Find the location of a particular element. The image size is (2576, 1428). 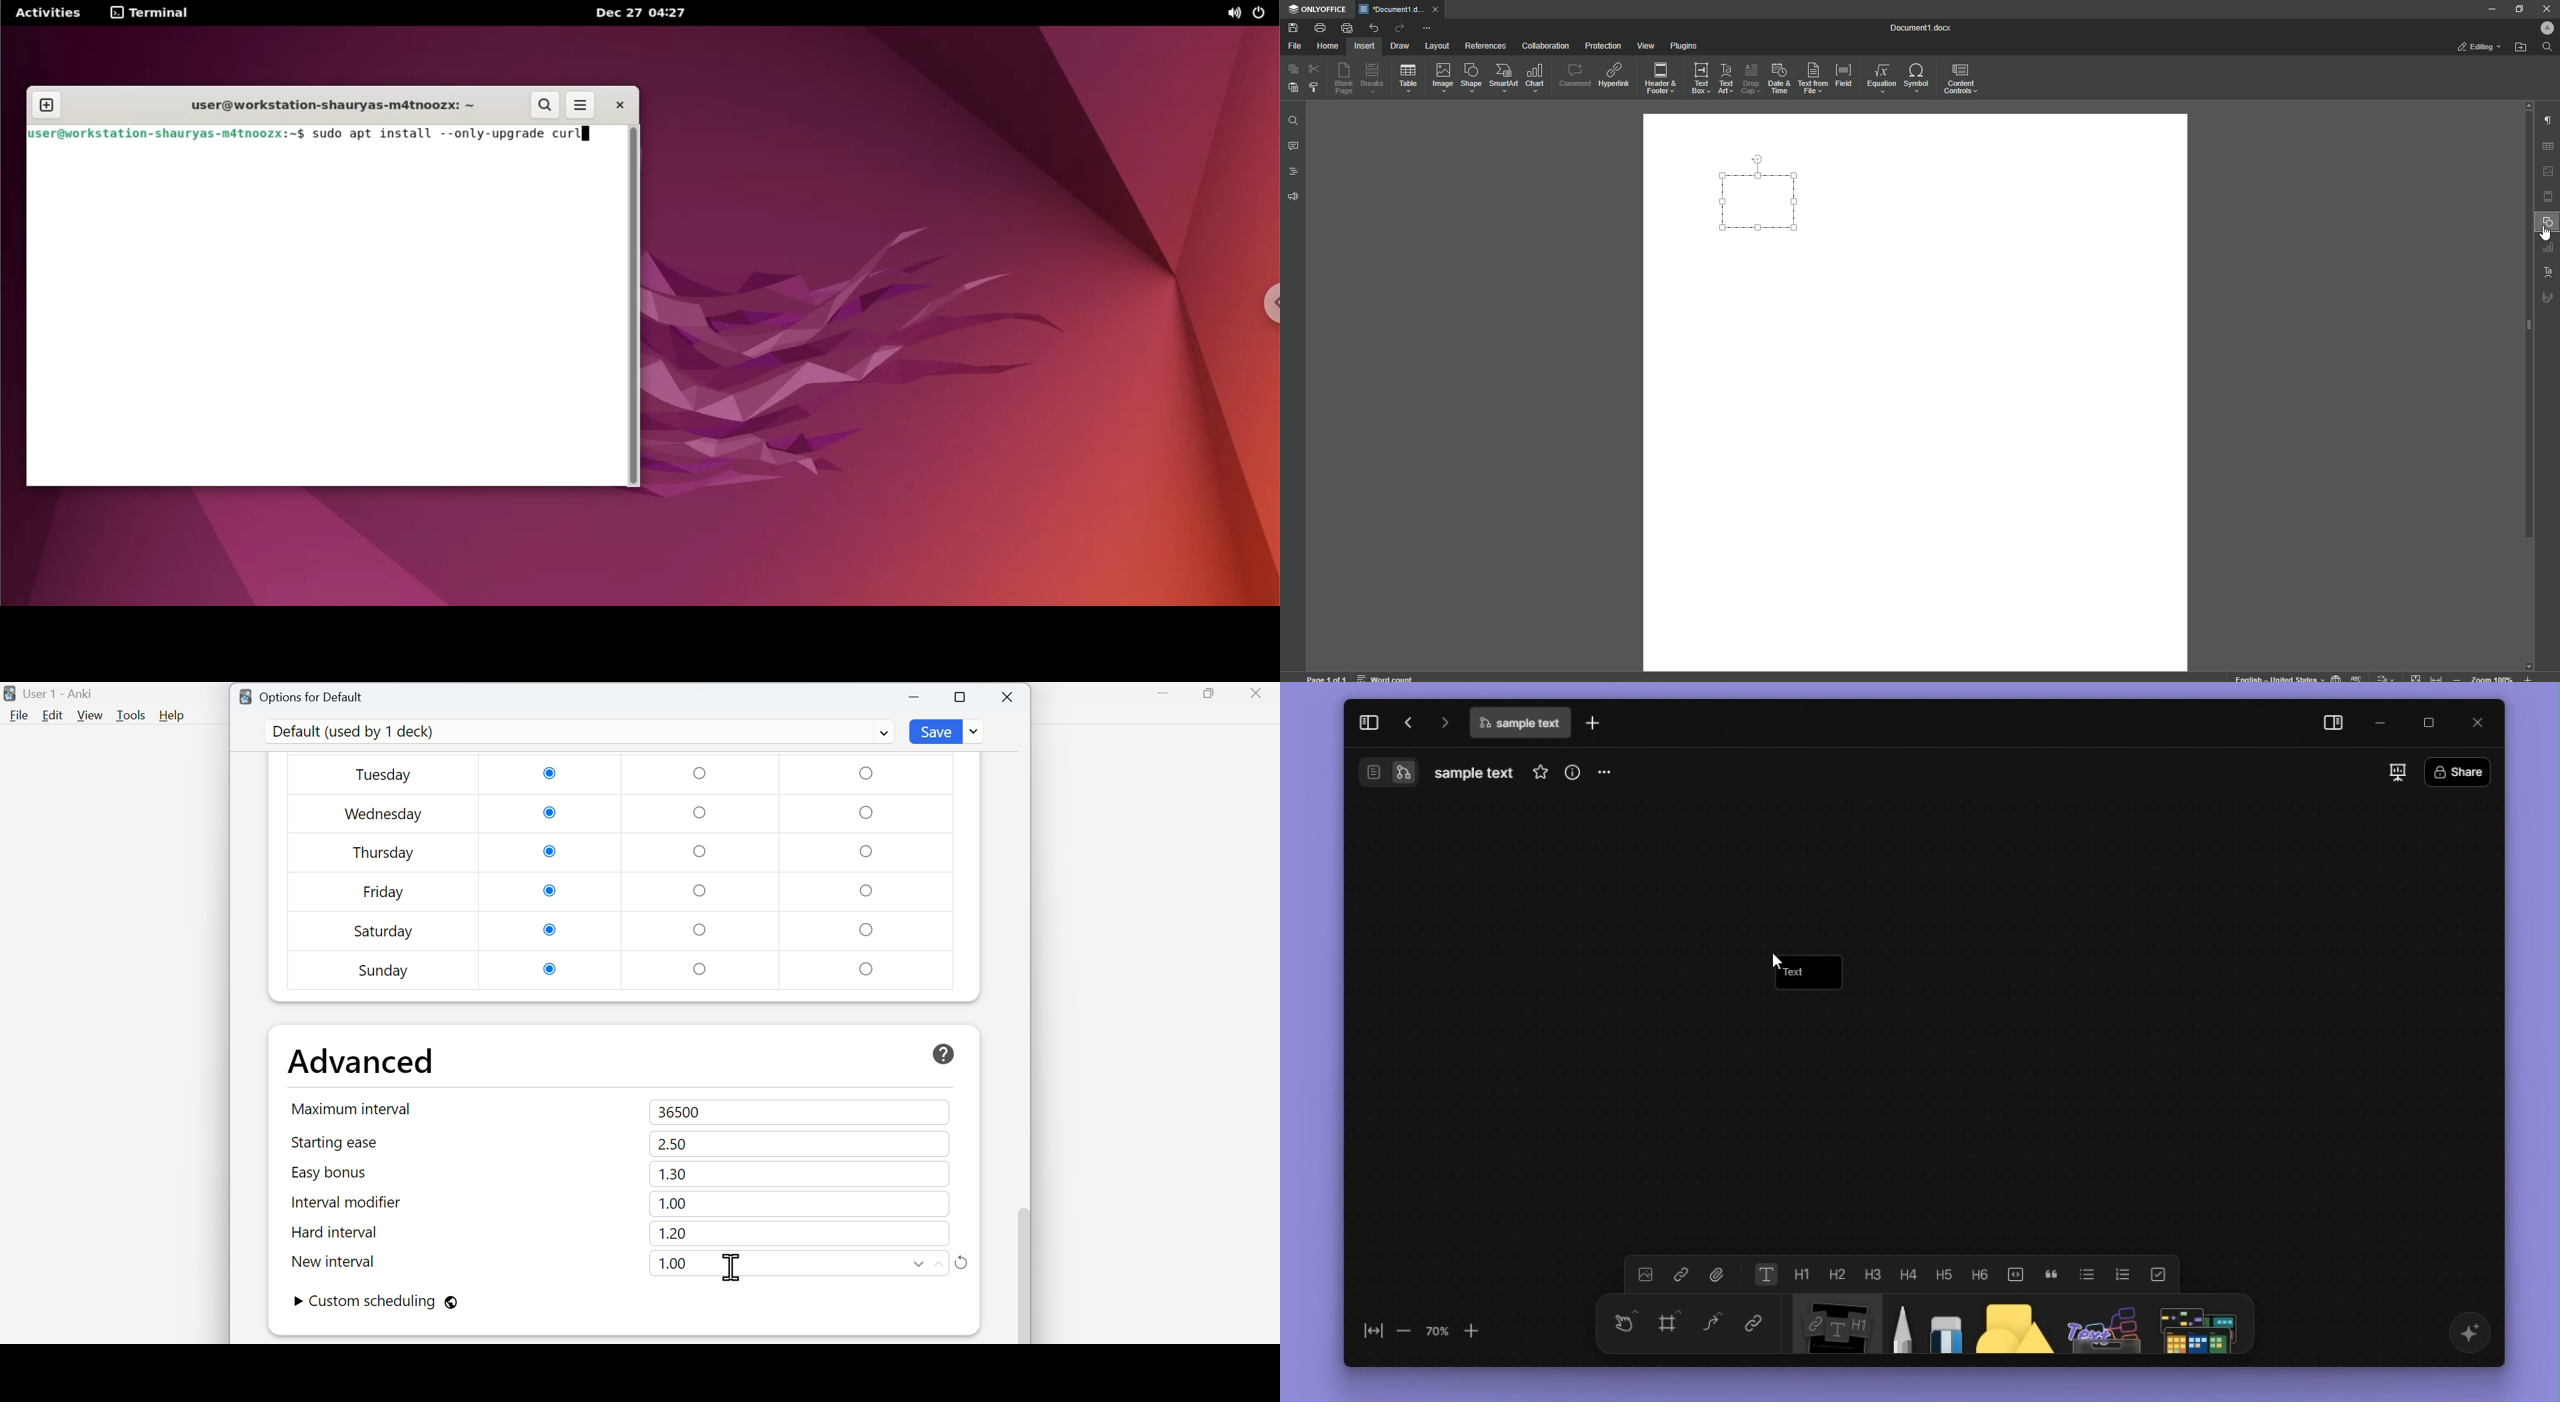

Search is located at coordinates (2547, 47).